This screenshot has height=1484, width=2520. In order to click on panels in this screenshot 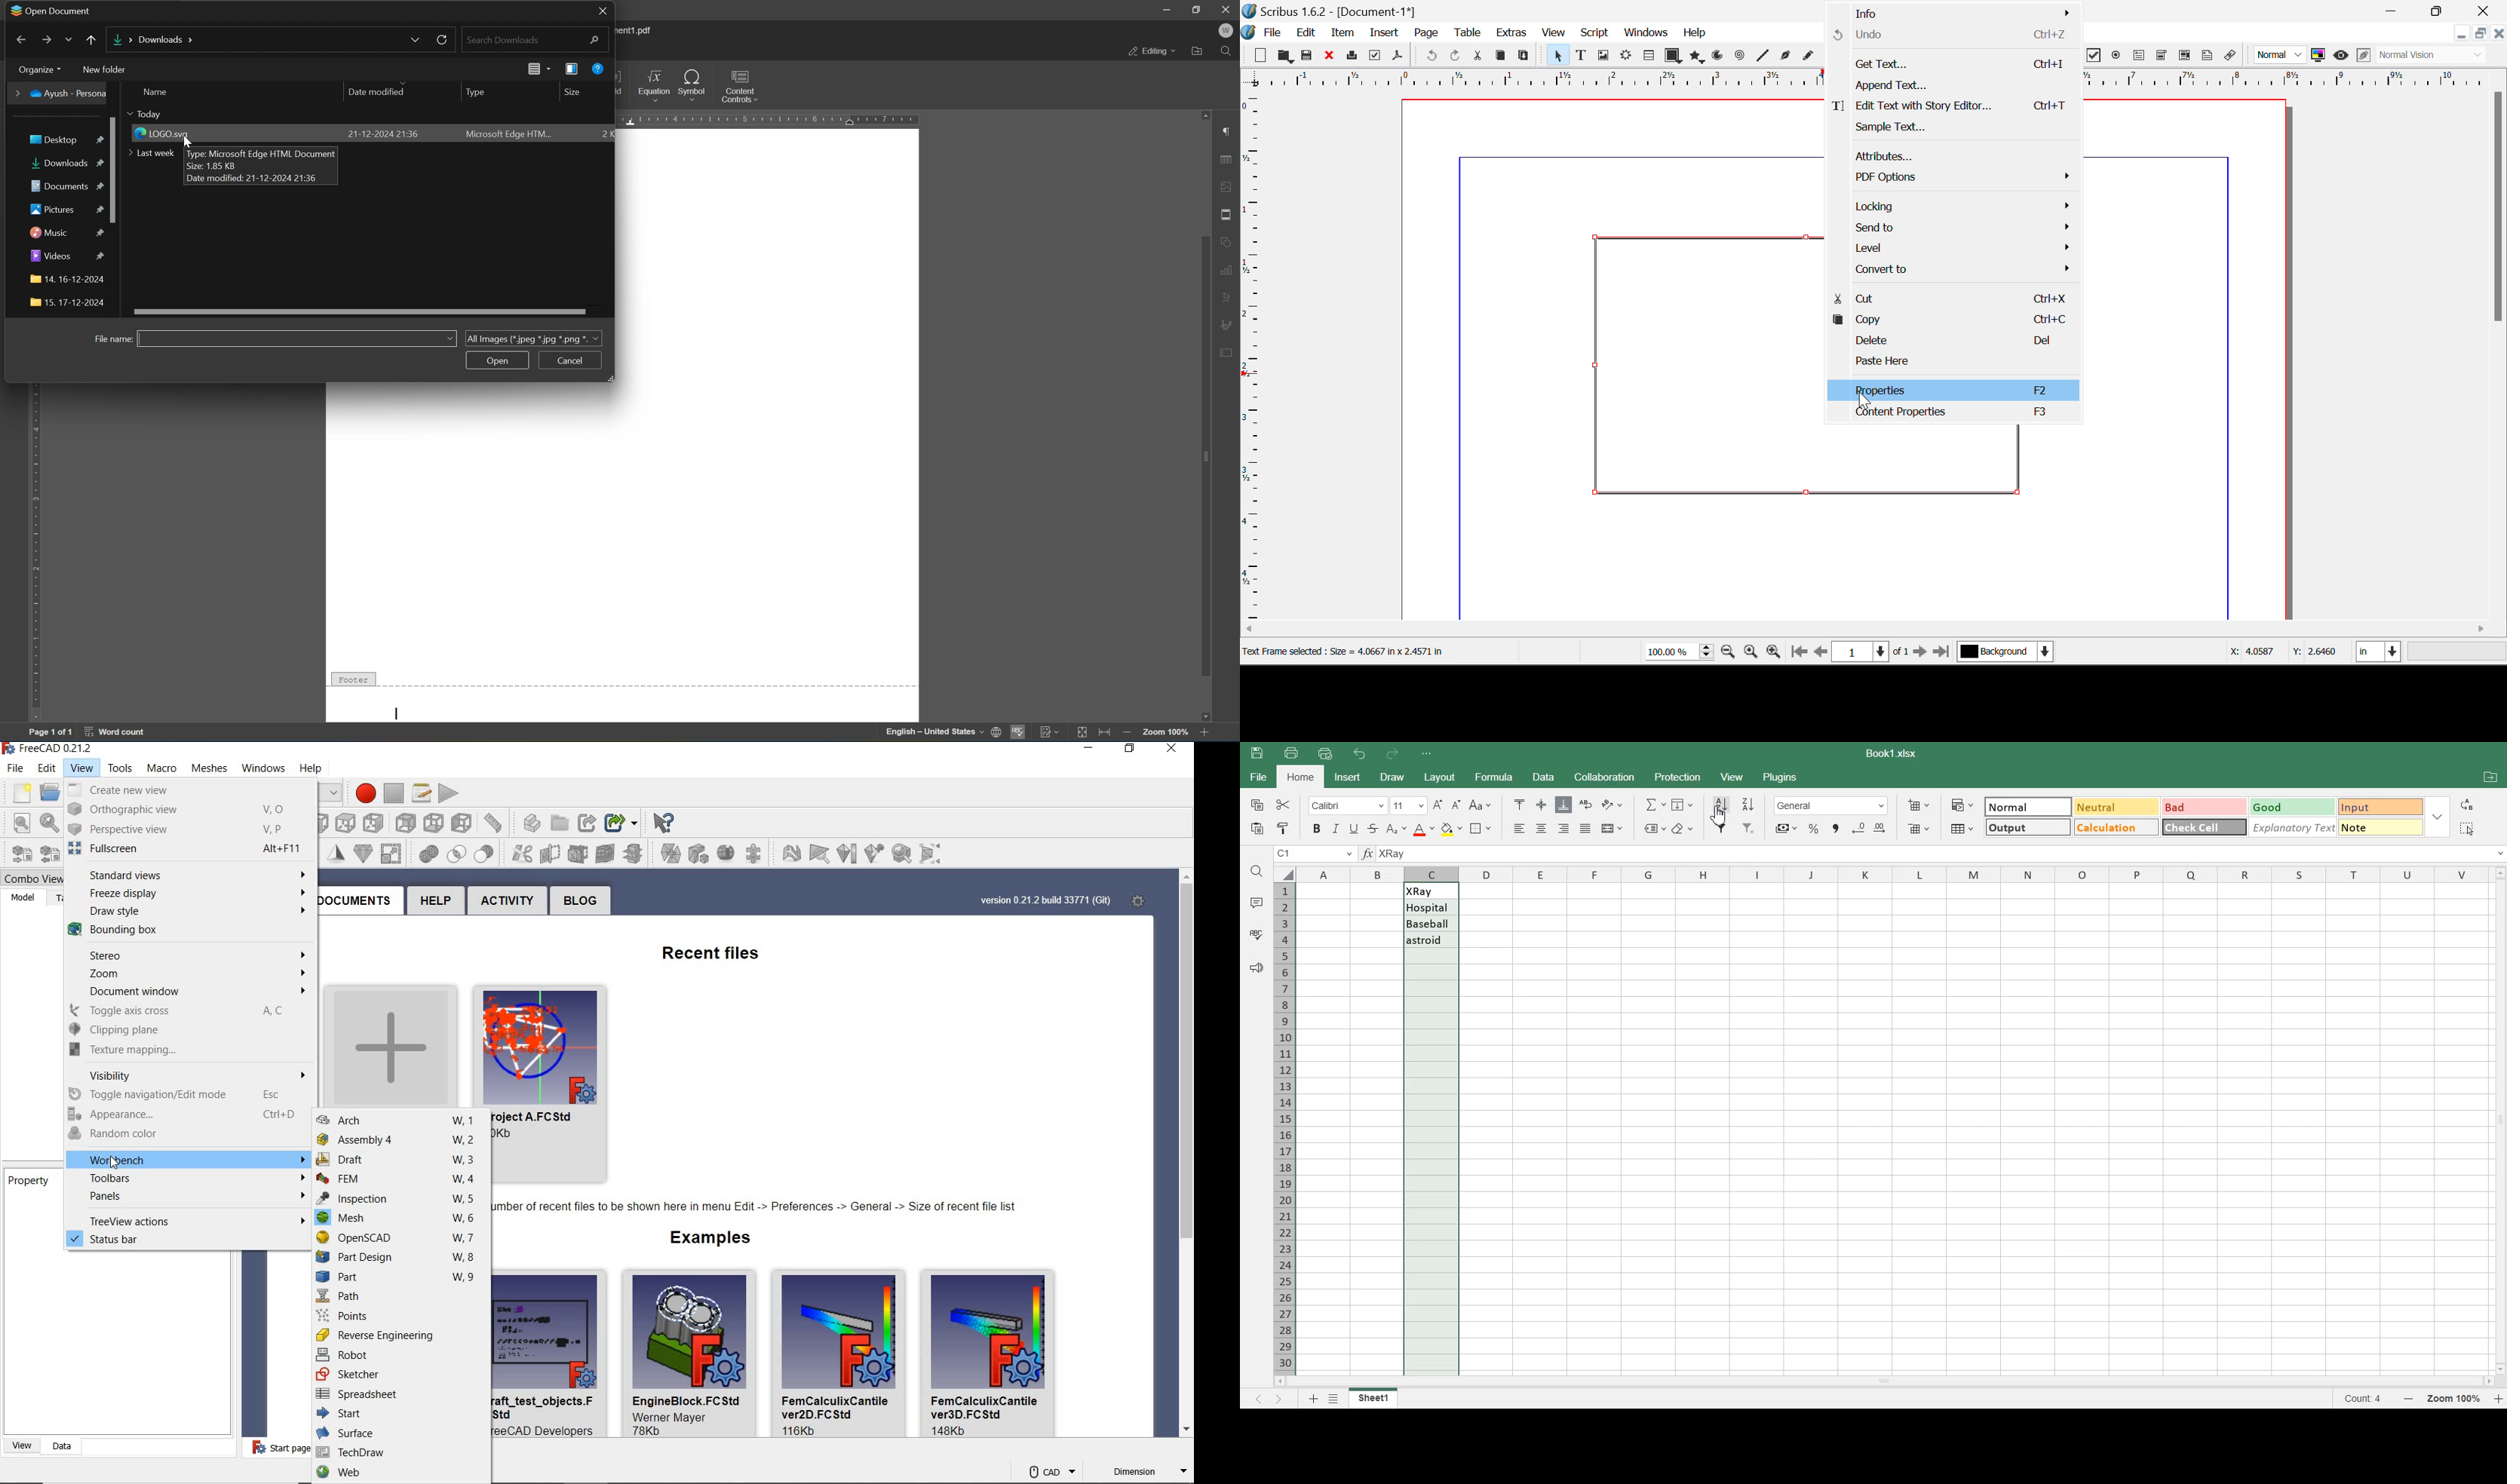, I will do `click(191, 1198)`.